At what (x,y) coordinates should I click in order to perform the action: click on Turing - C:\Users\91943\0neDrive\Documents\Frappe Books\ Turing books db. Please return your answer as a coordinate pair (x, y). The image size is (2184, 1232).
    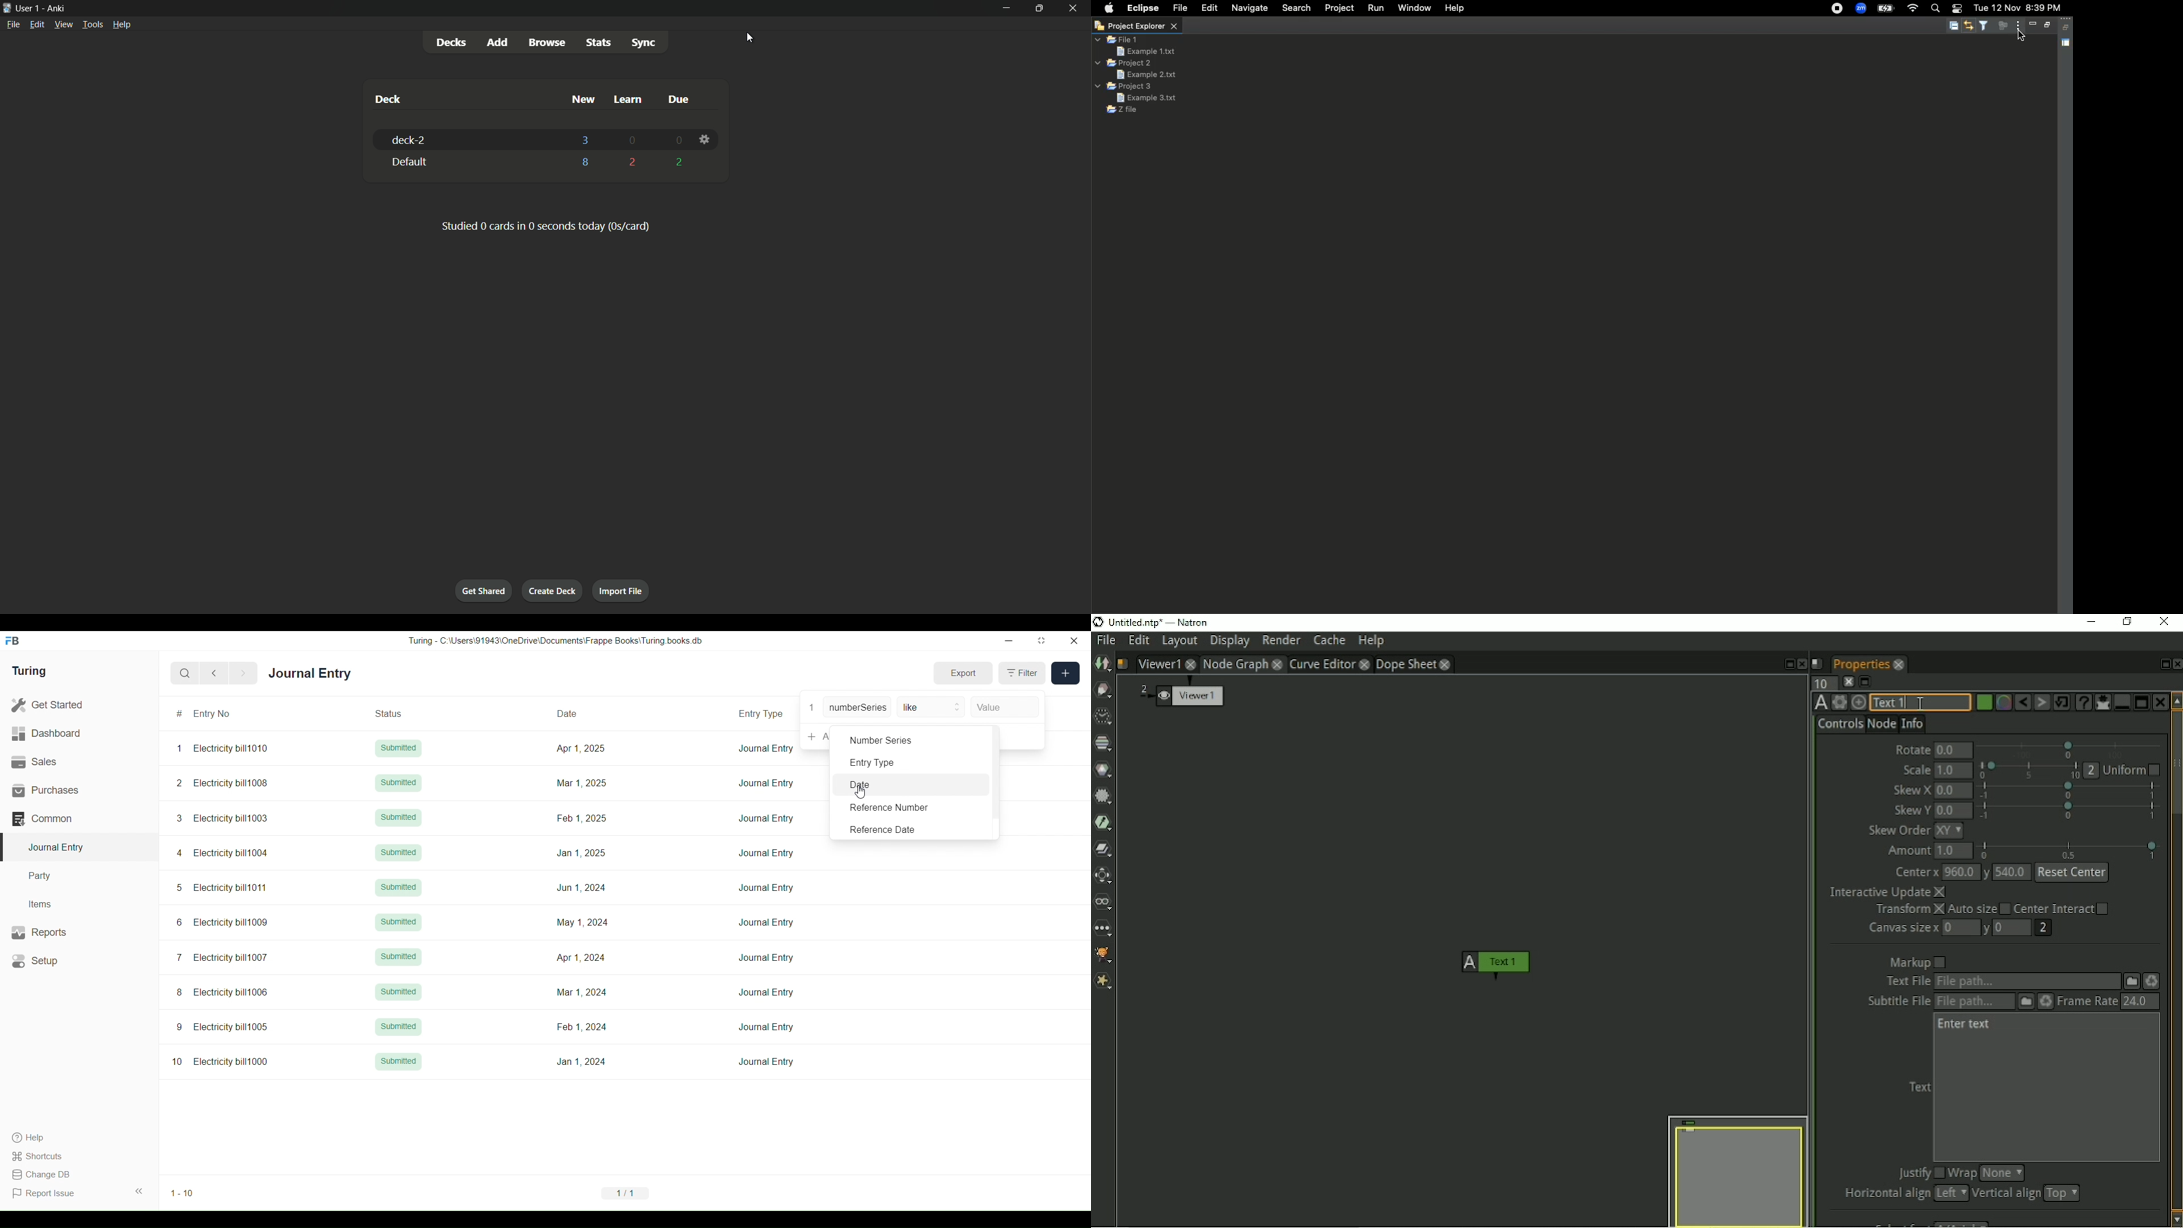
    Looking at the image, I should click on (555, 641).